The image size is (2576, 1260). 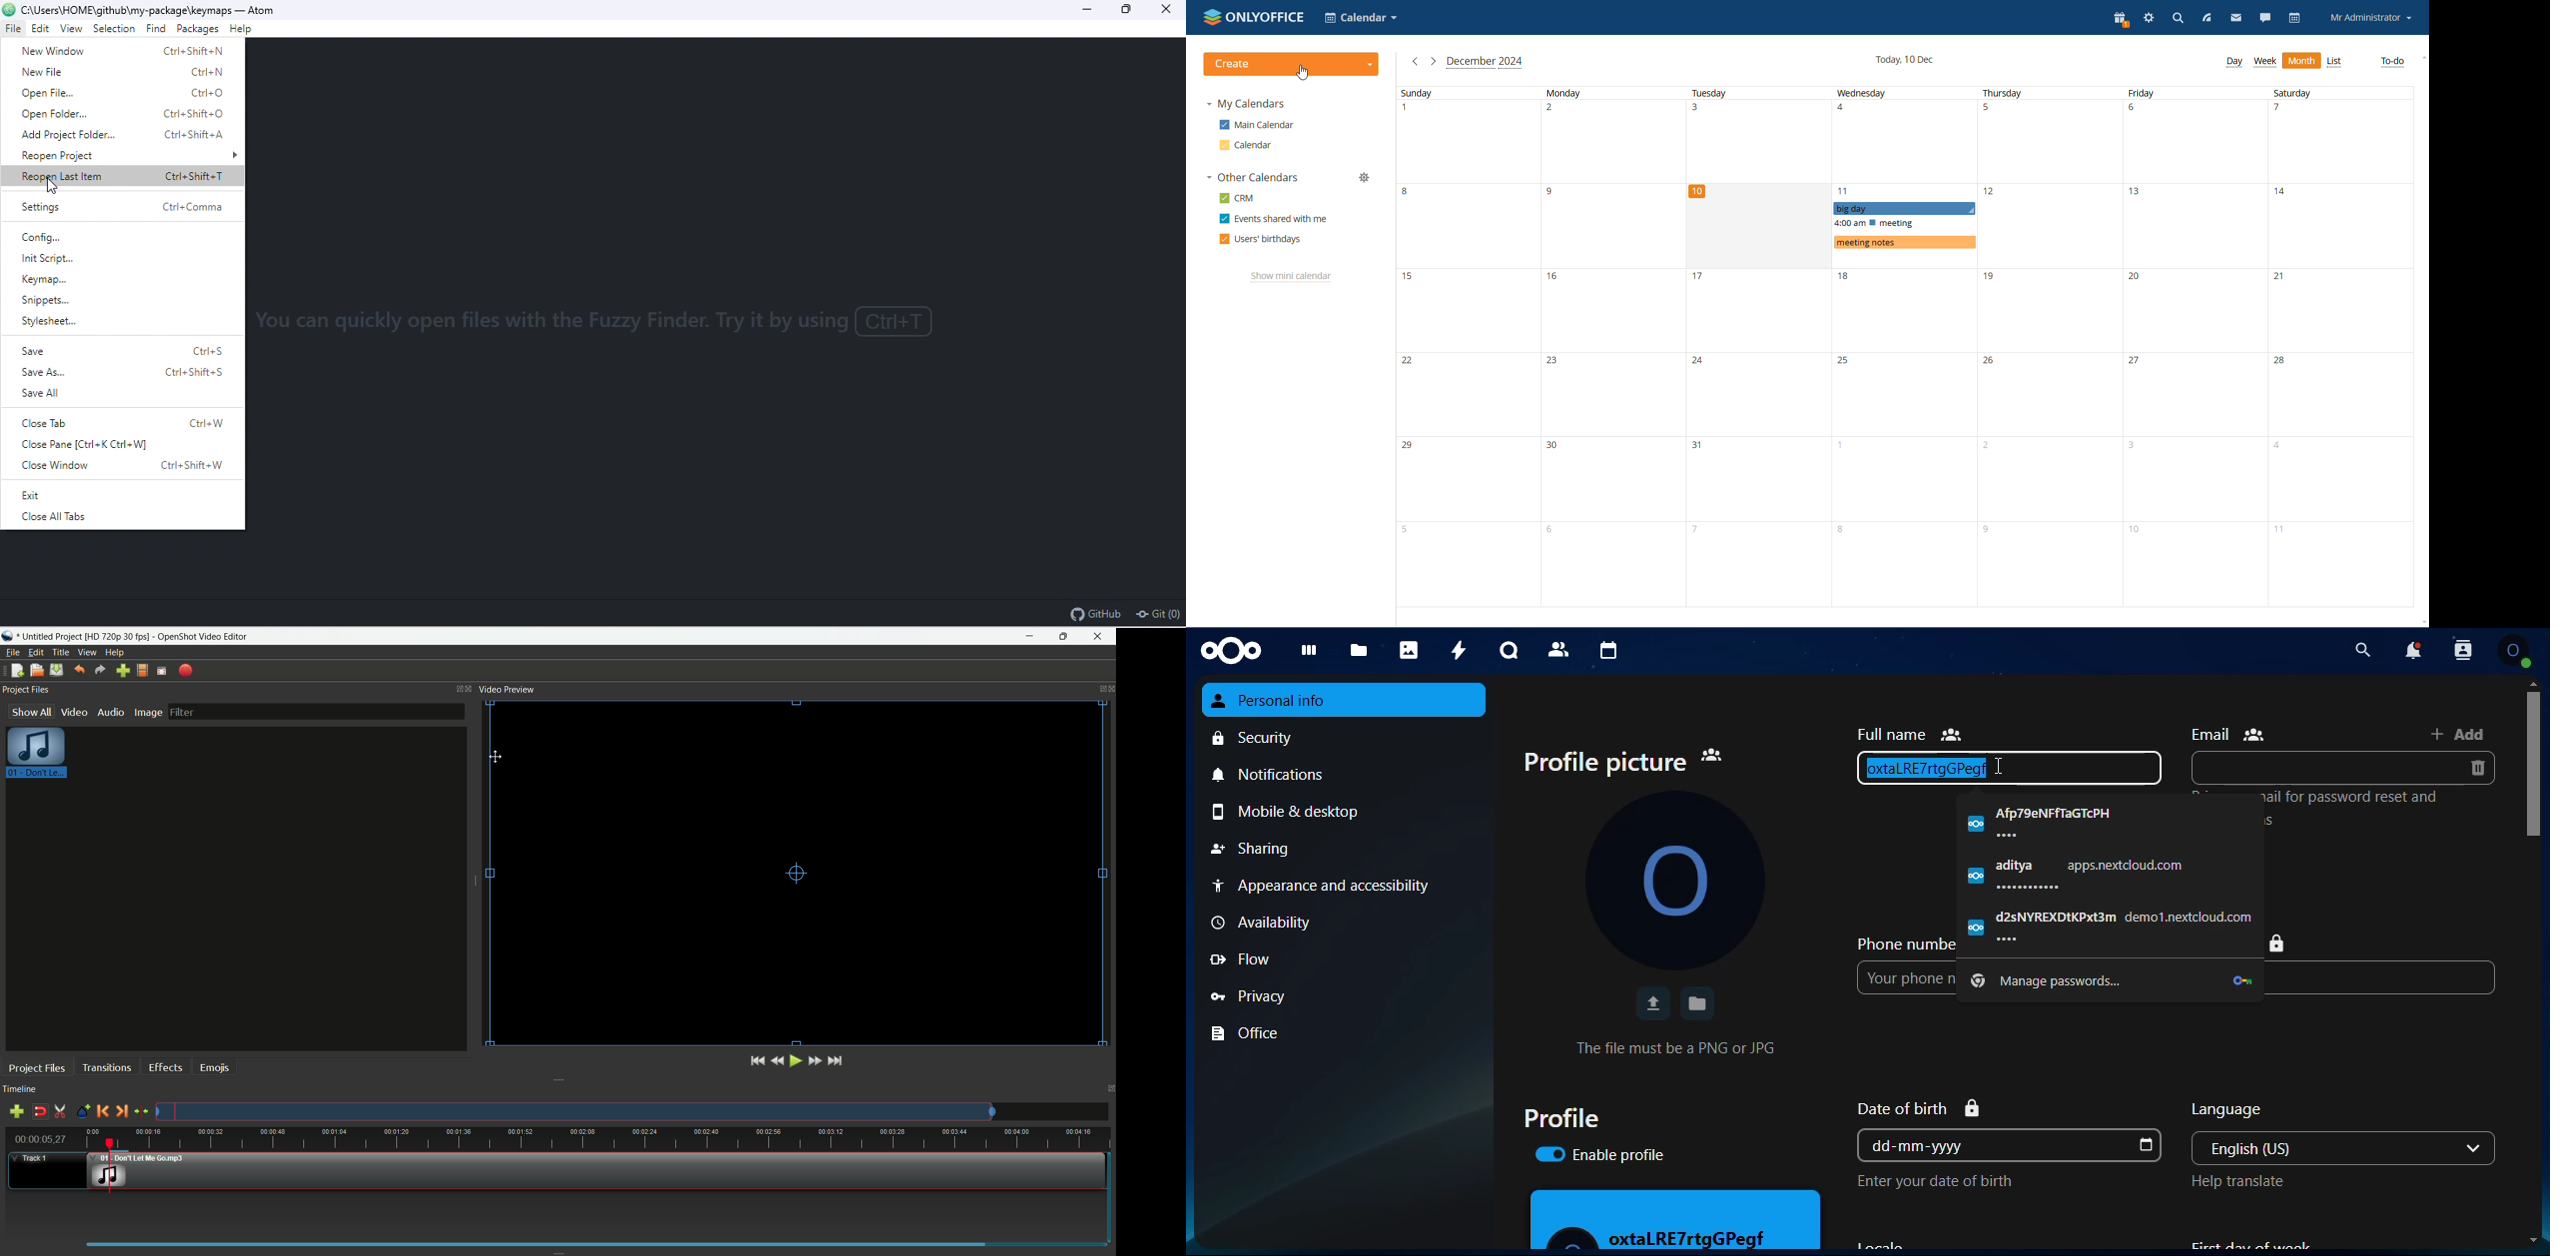 I want to click on profile picture, so click(x=1623, y=763).